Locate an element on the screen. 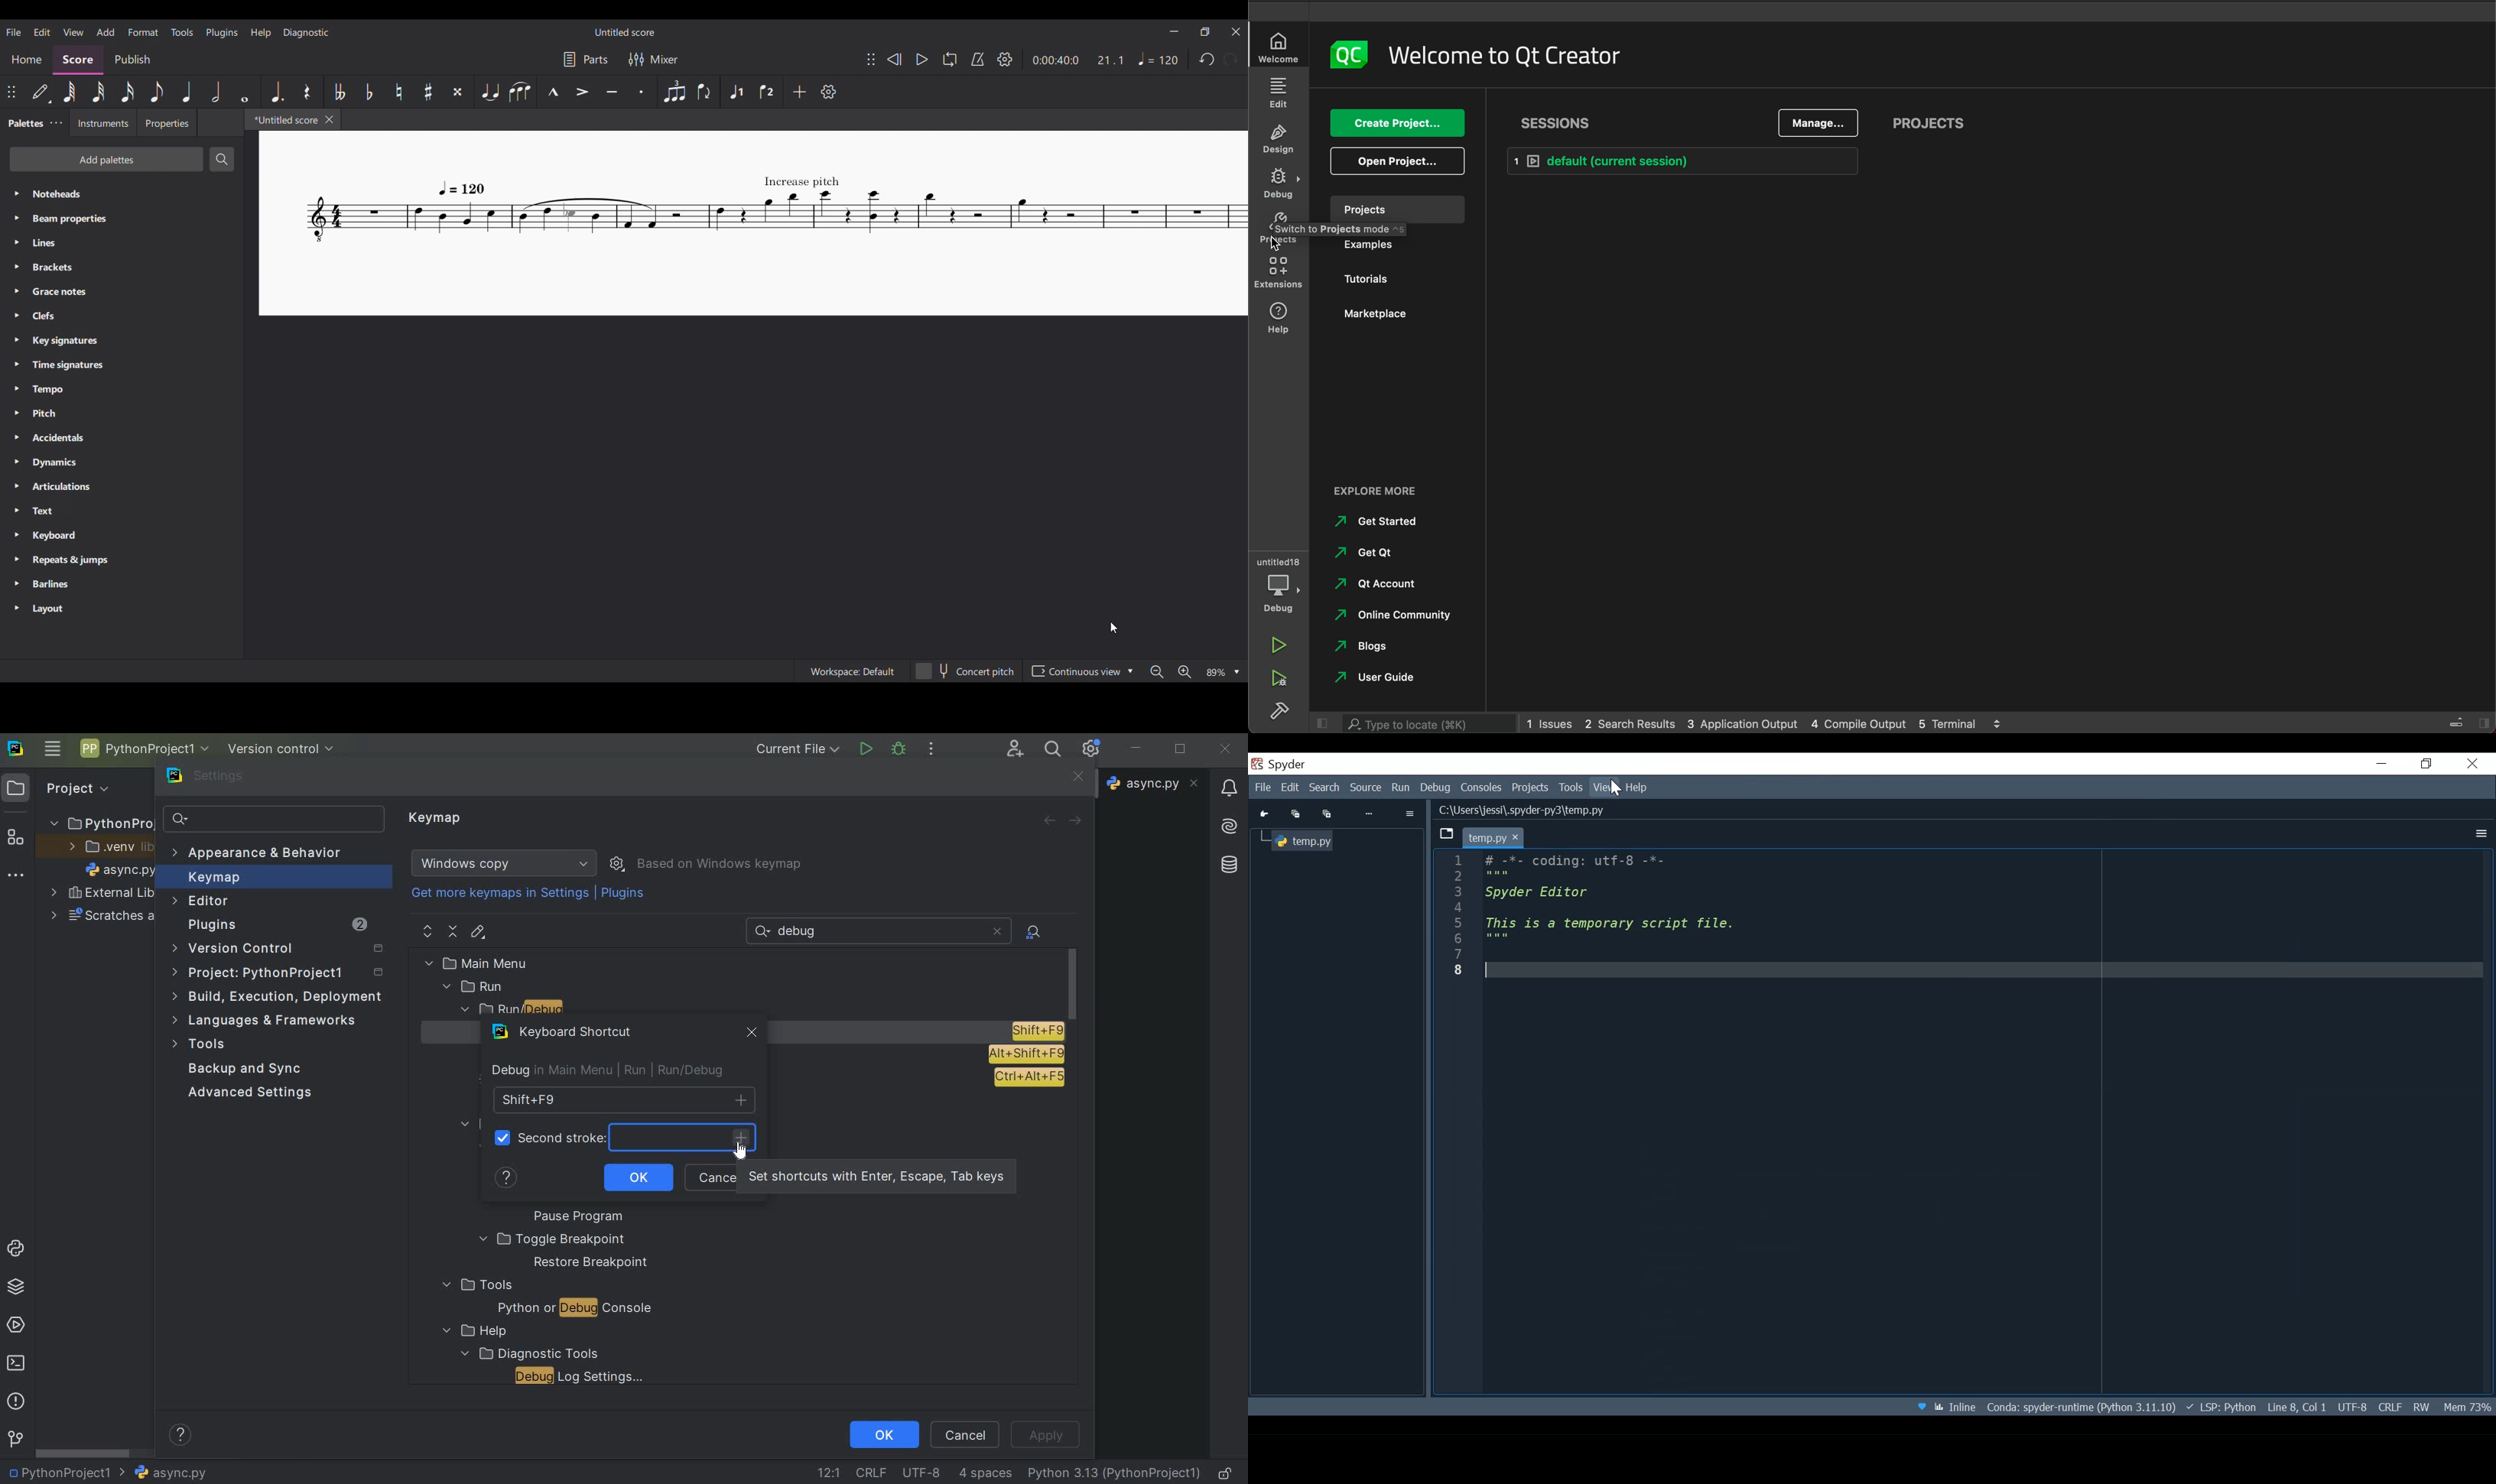  Metronome is located at coordinates (978, 59).